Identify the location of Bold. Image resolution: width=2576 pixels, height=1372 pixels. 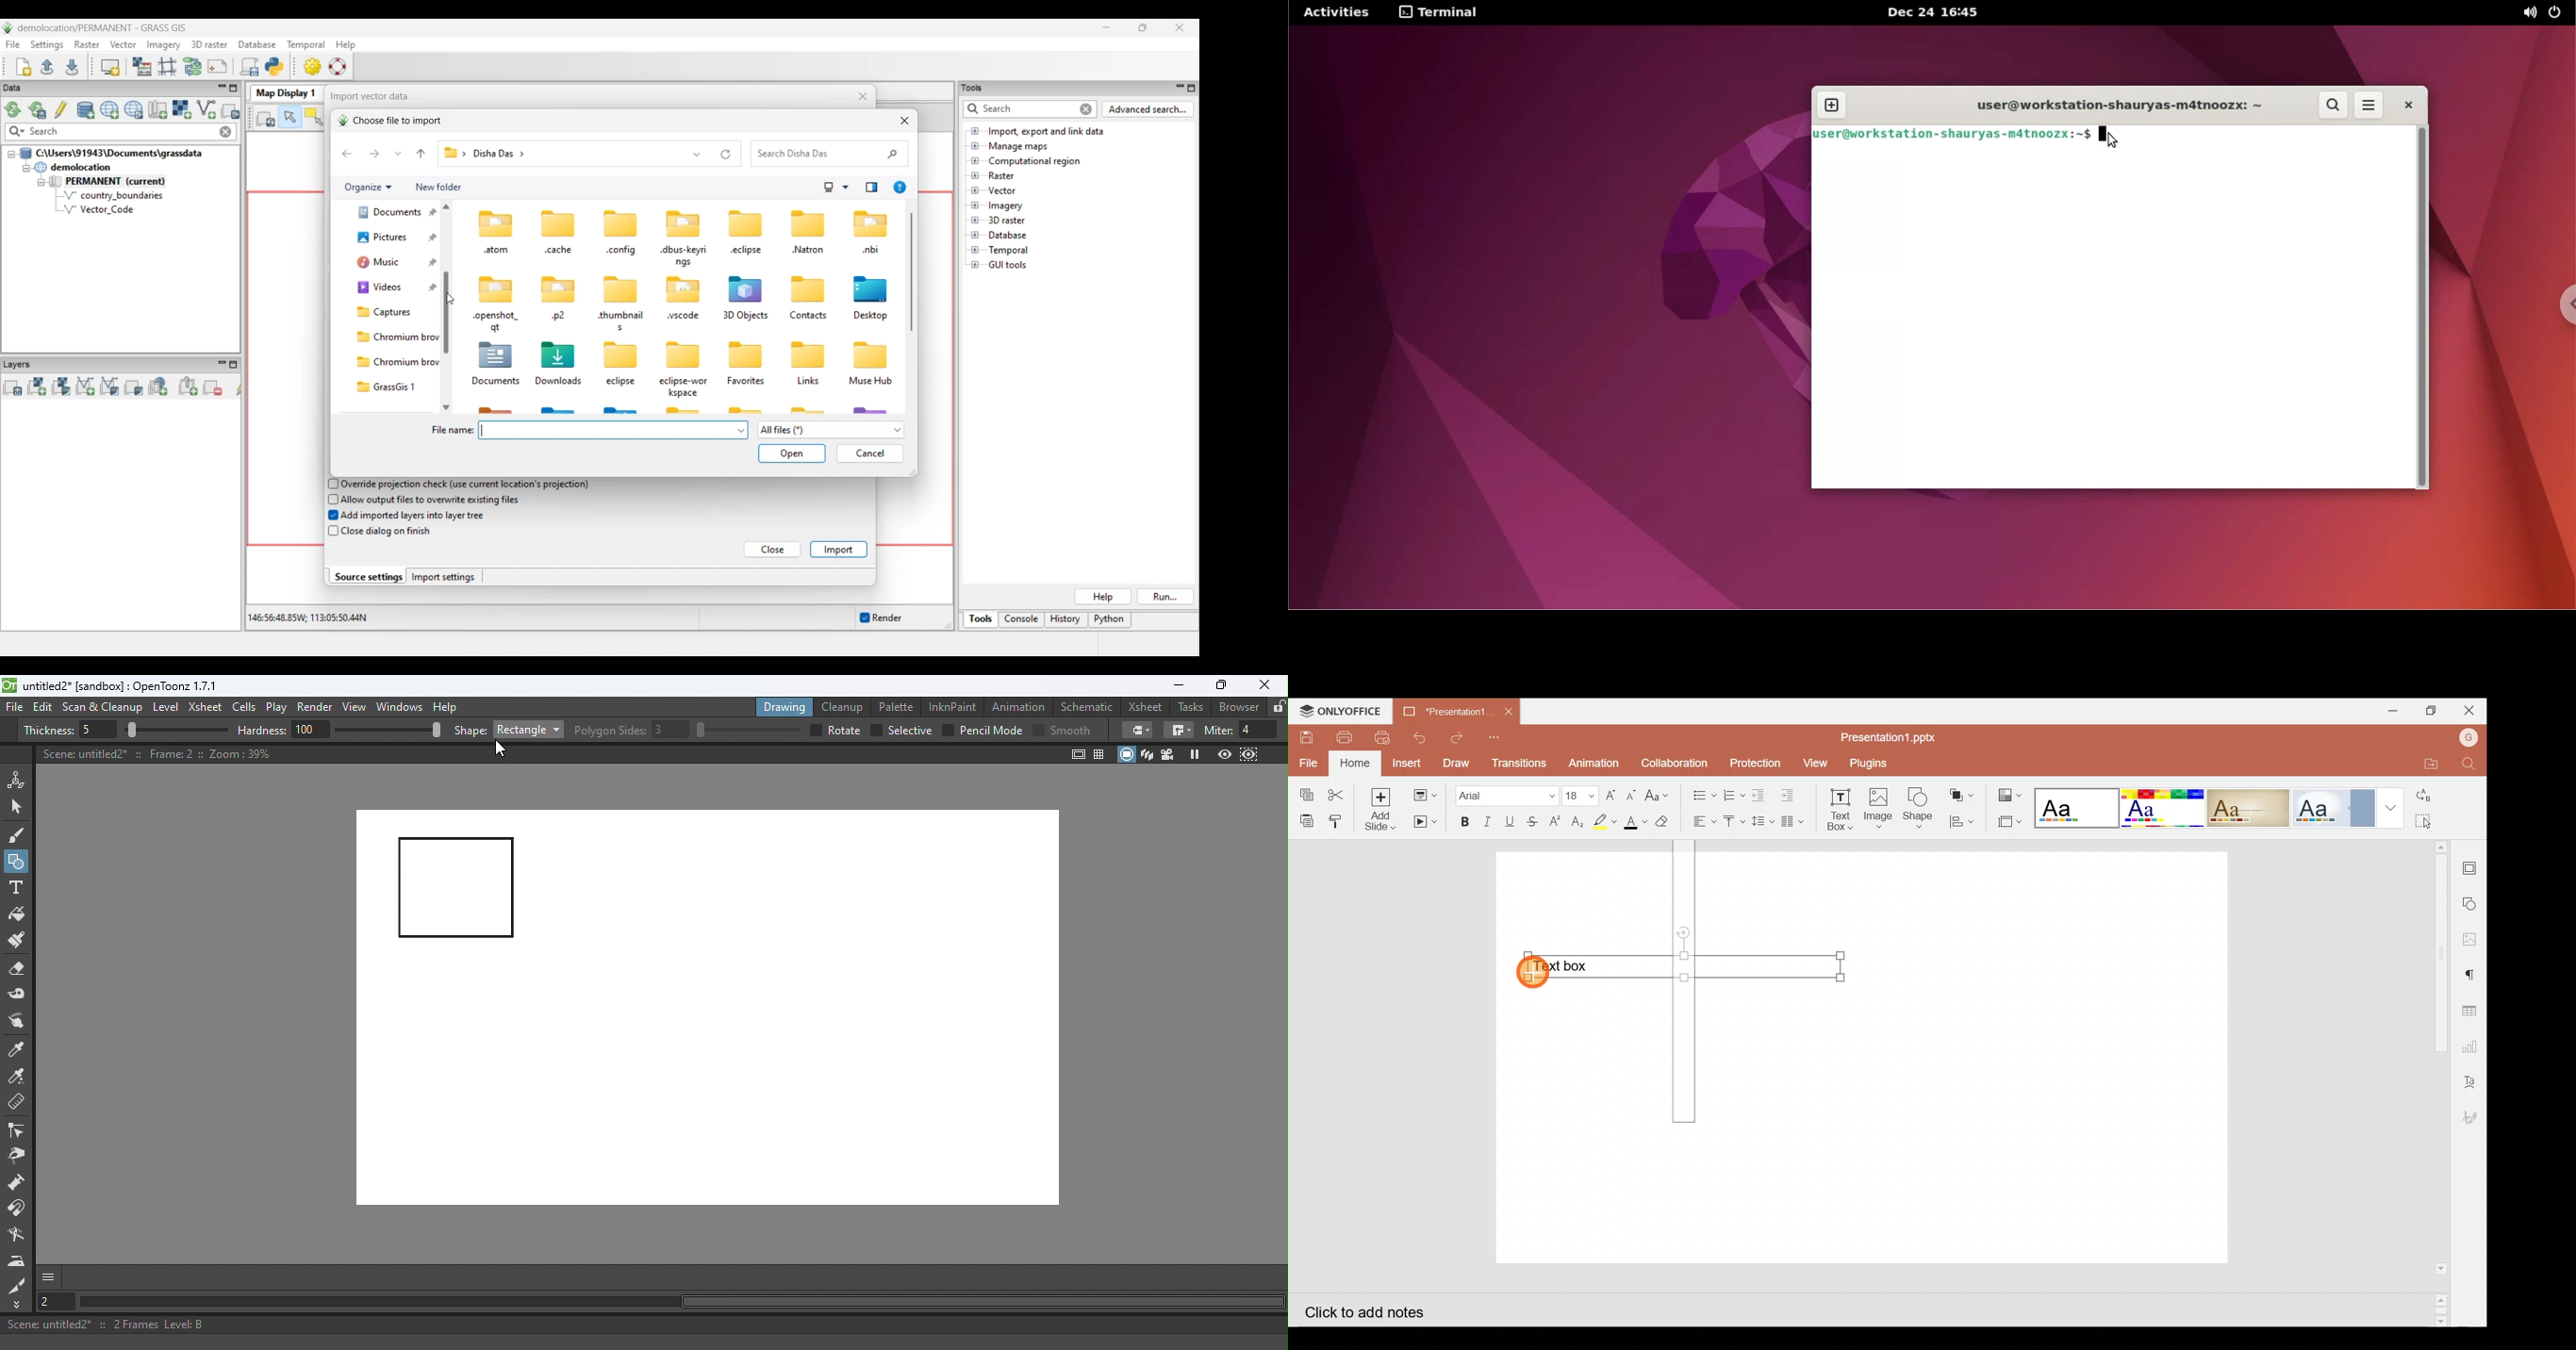
(1460, 823).